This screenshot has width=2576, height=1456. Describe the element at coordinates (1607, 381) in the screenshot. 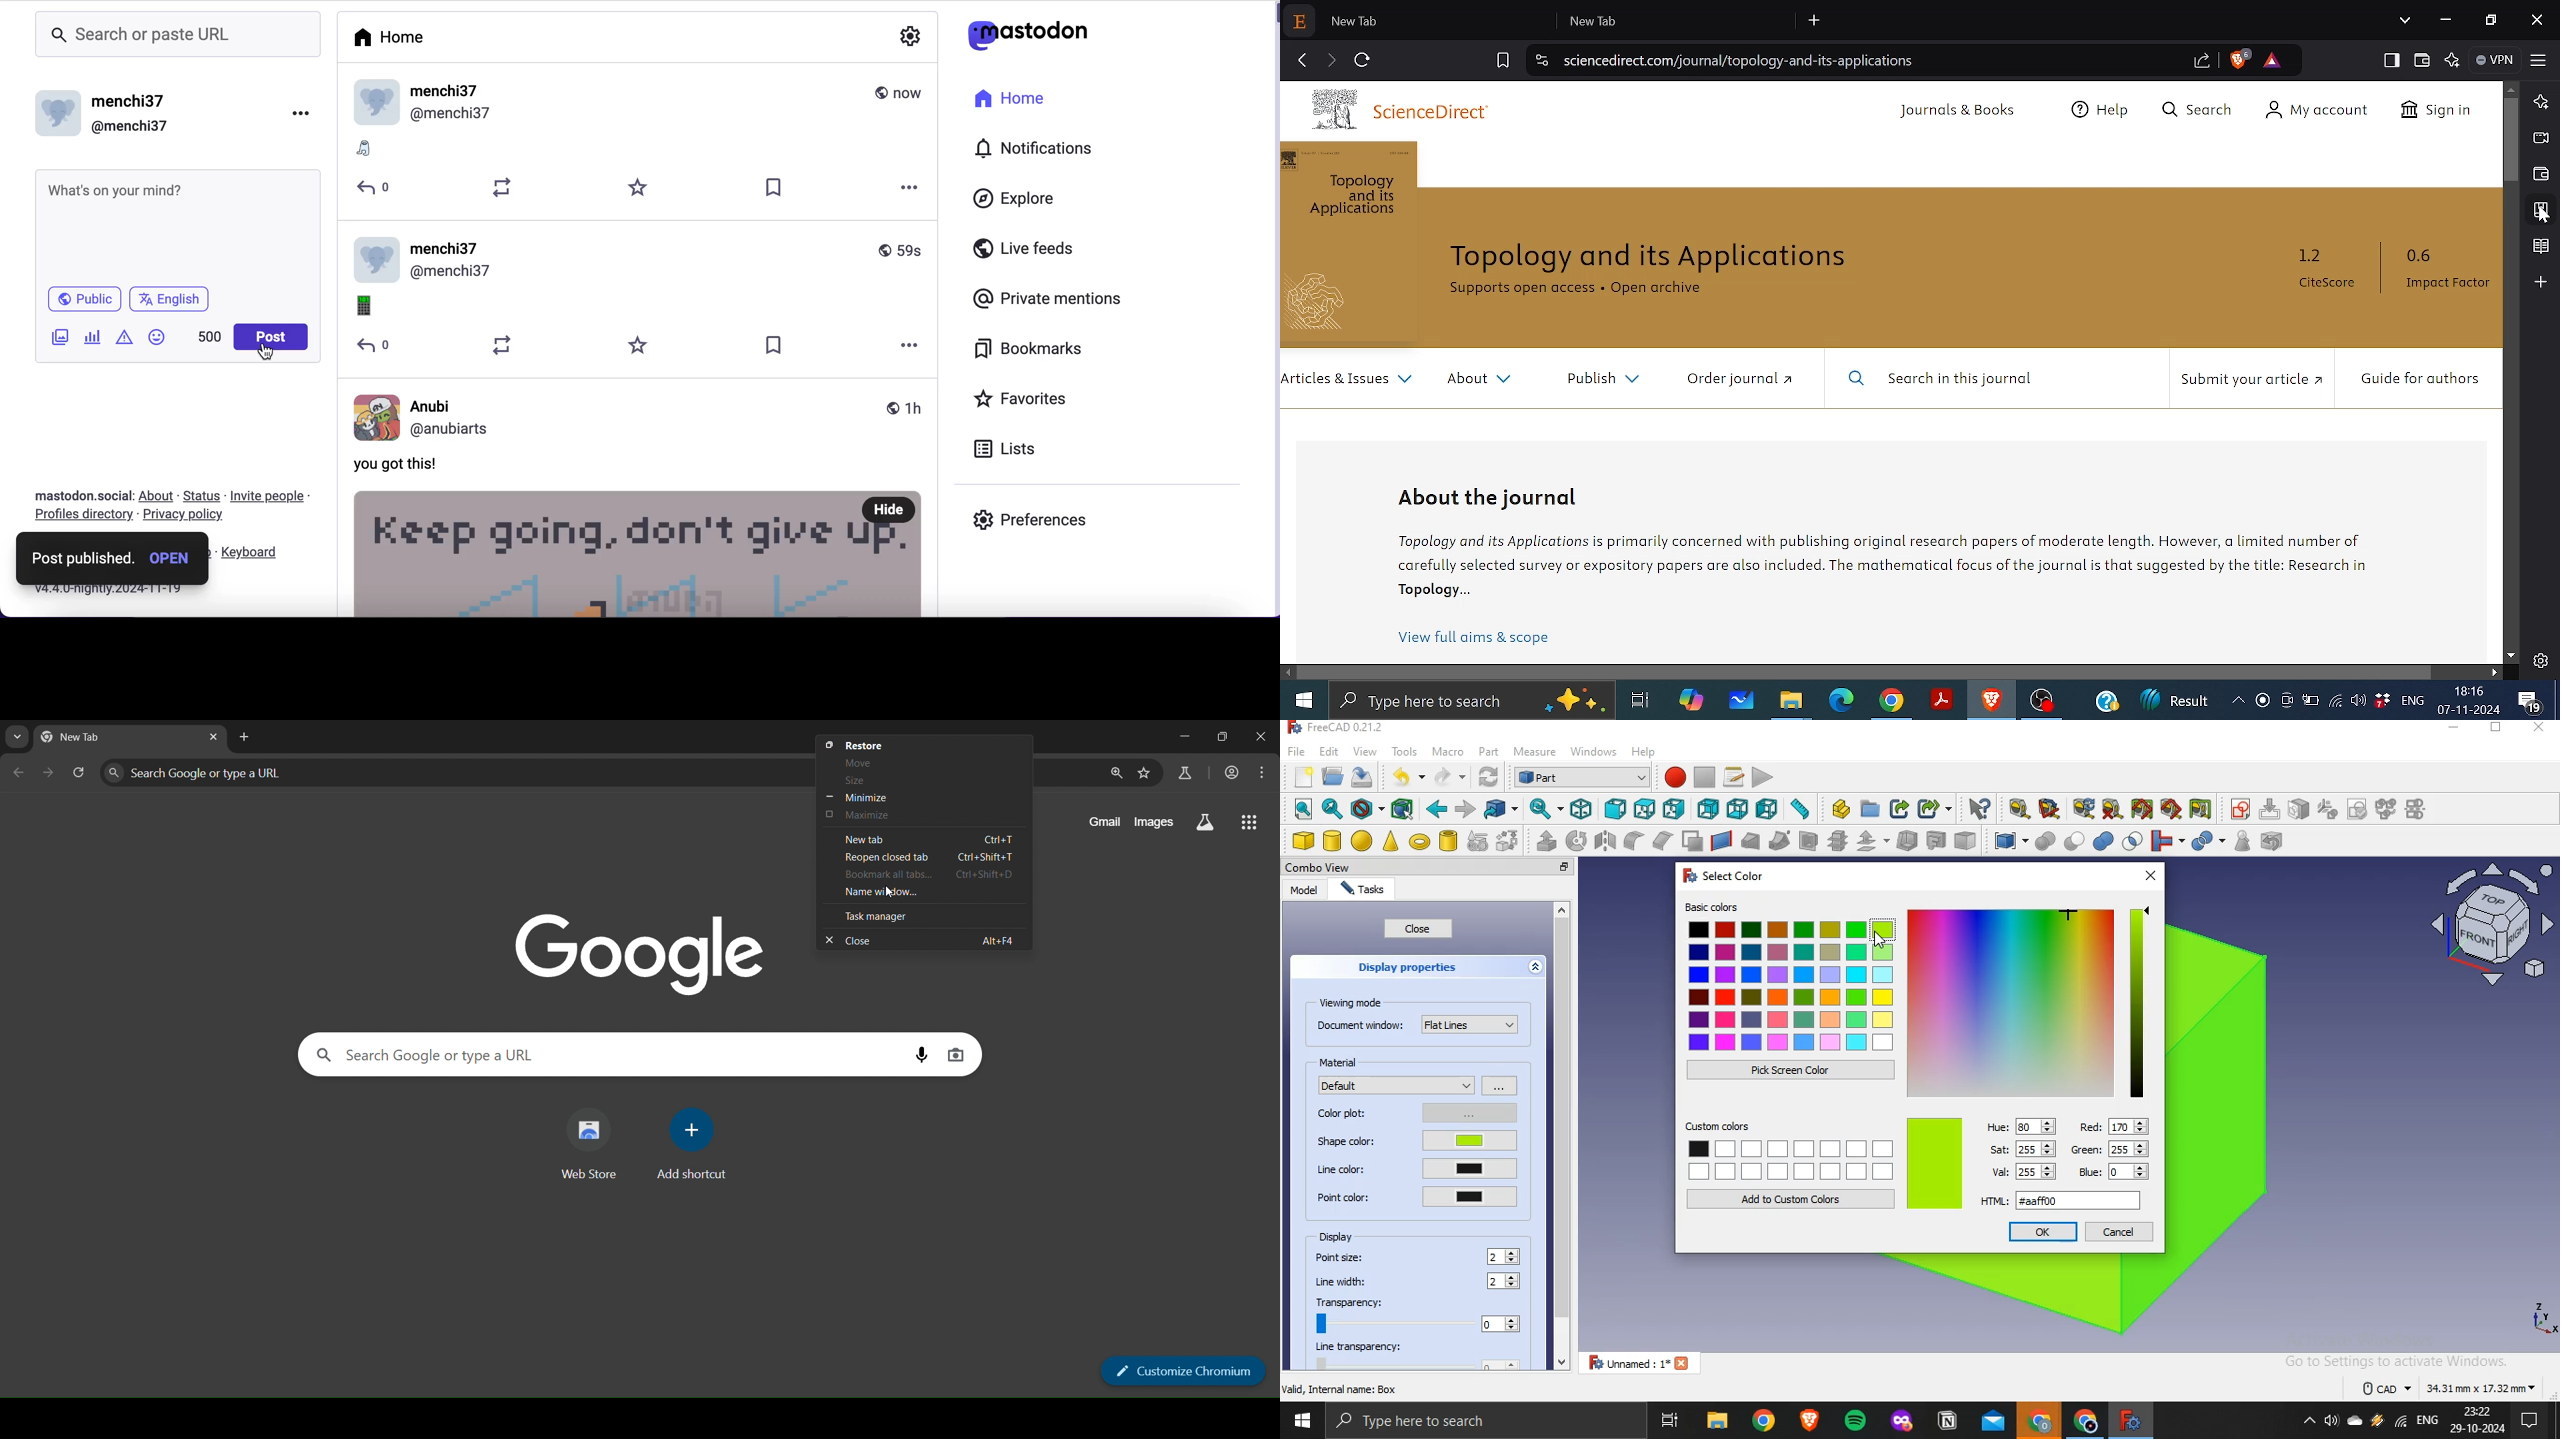

I see `Publish` at that location.